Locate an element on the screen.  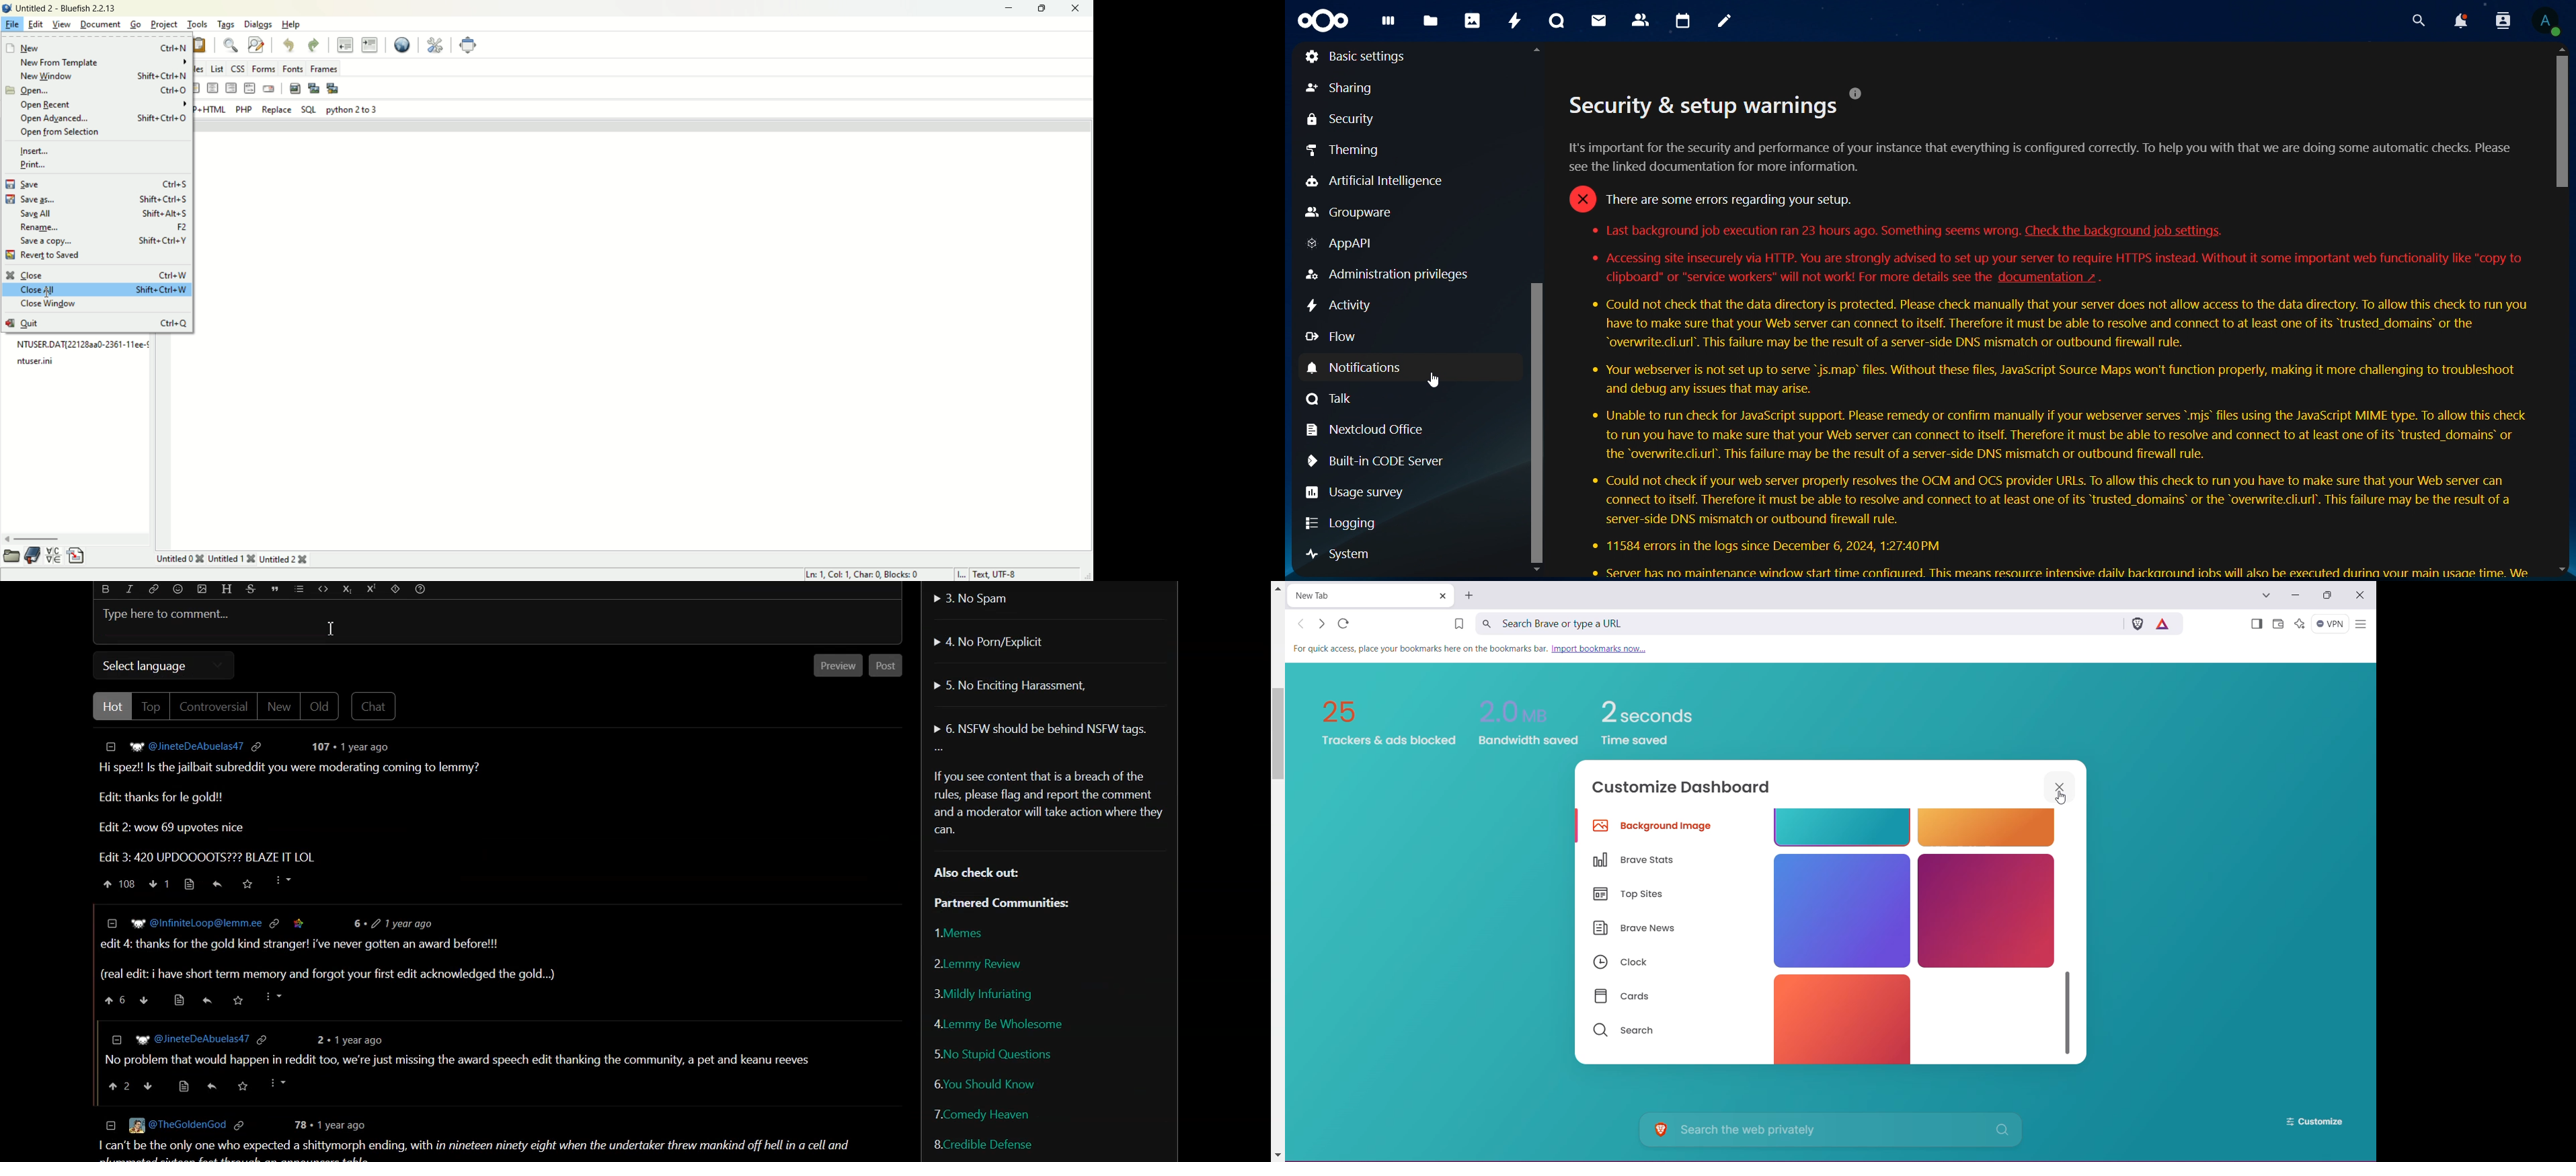
share is located at coordinates (211, 1087).